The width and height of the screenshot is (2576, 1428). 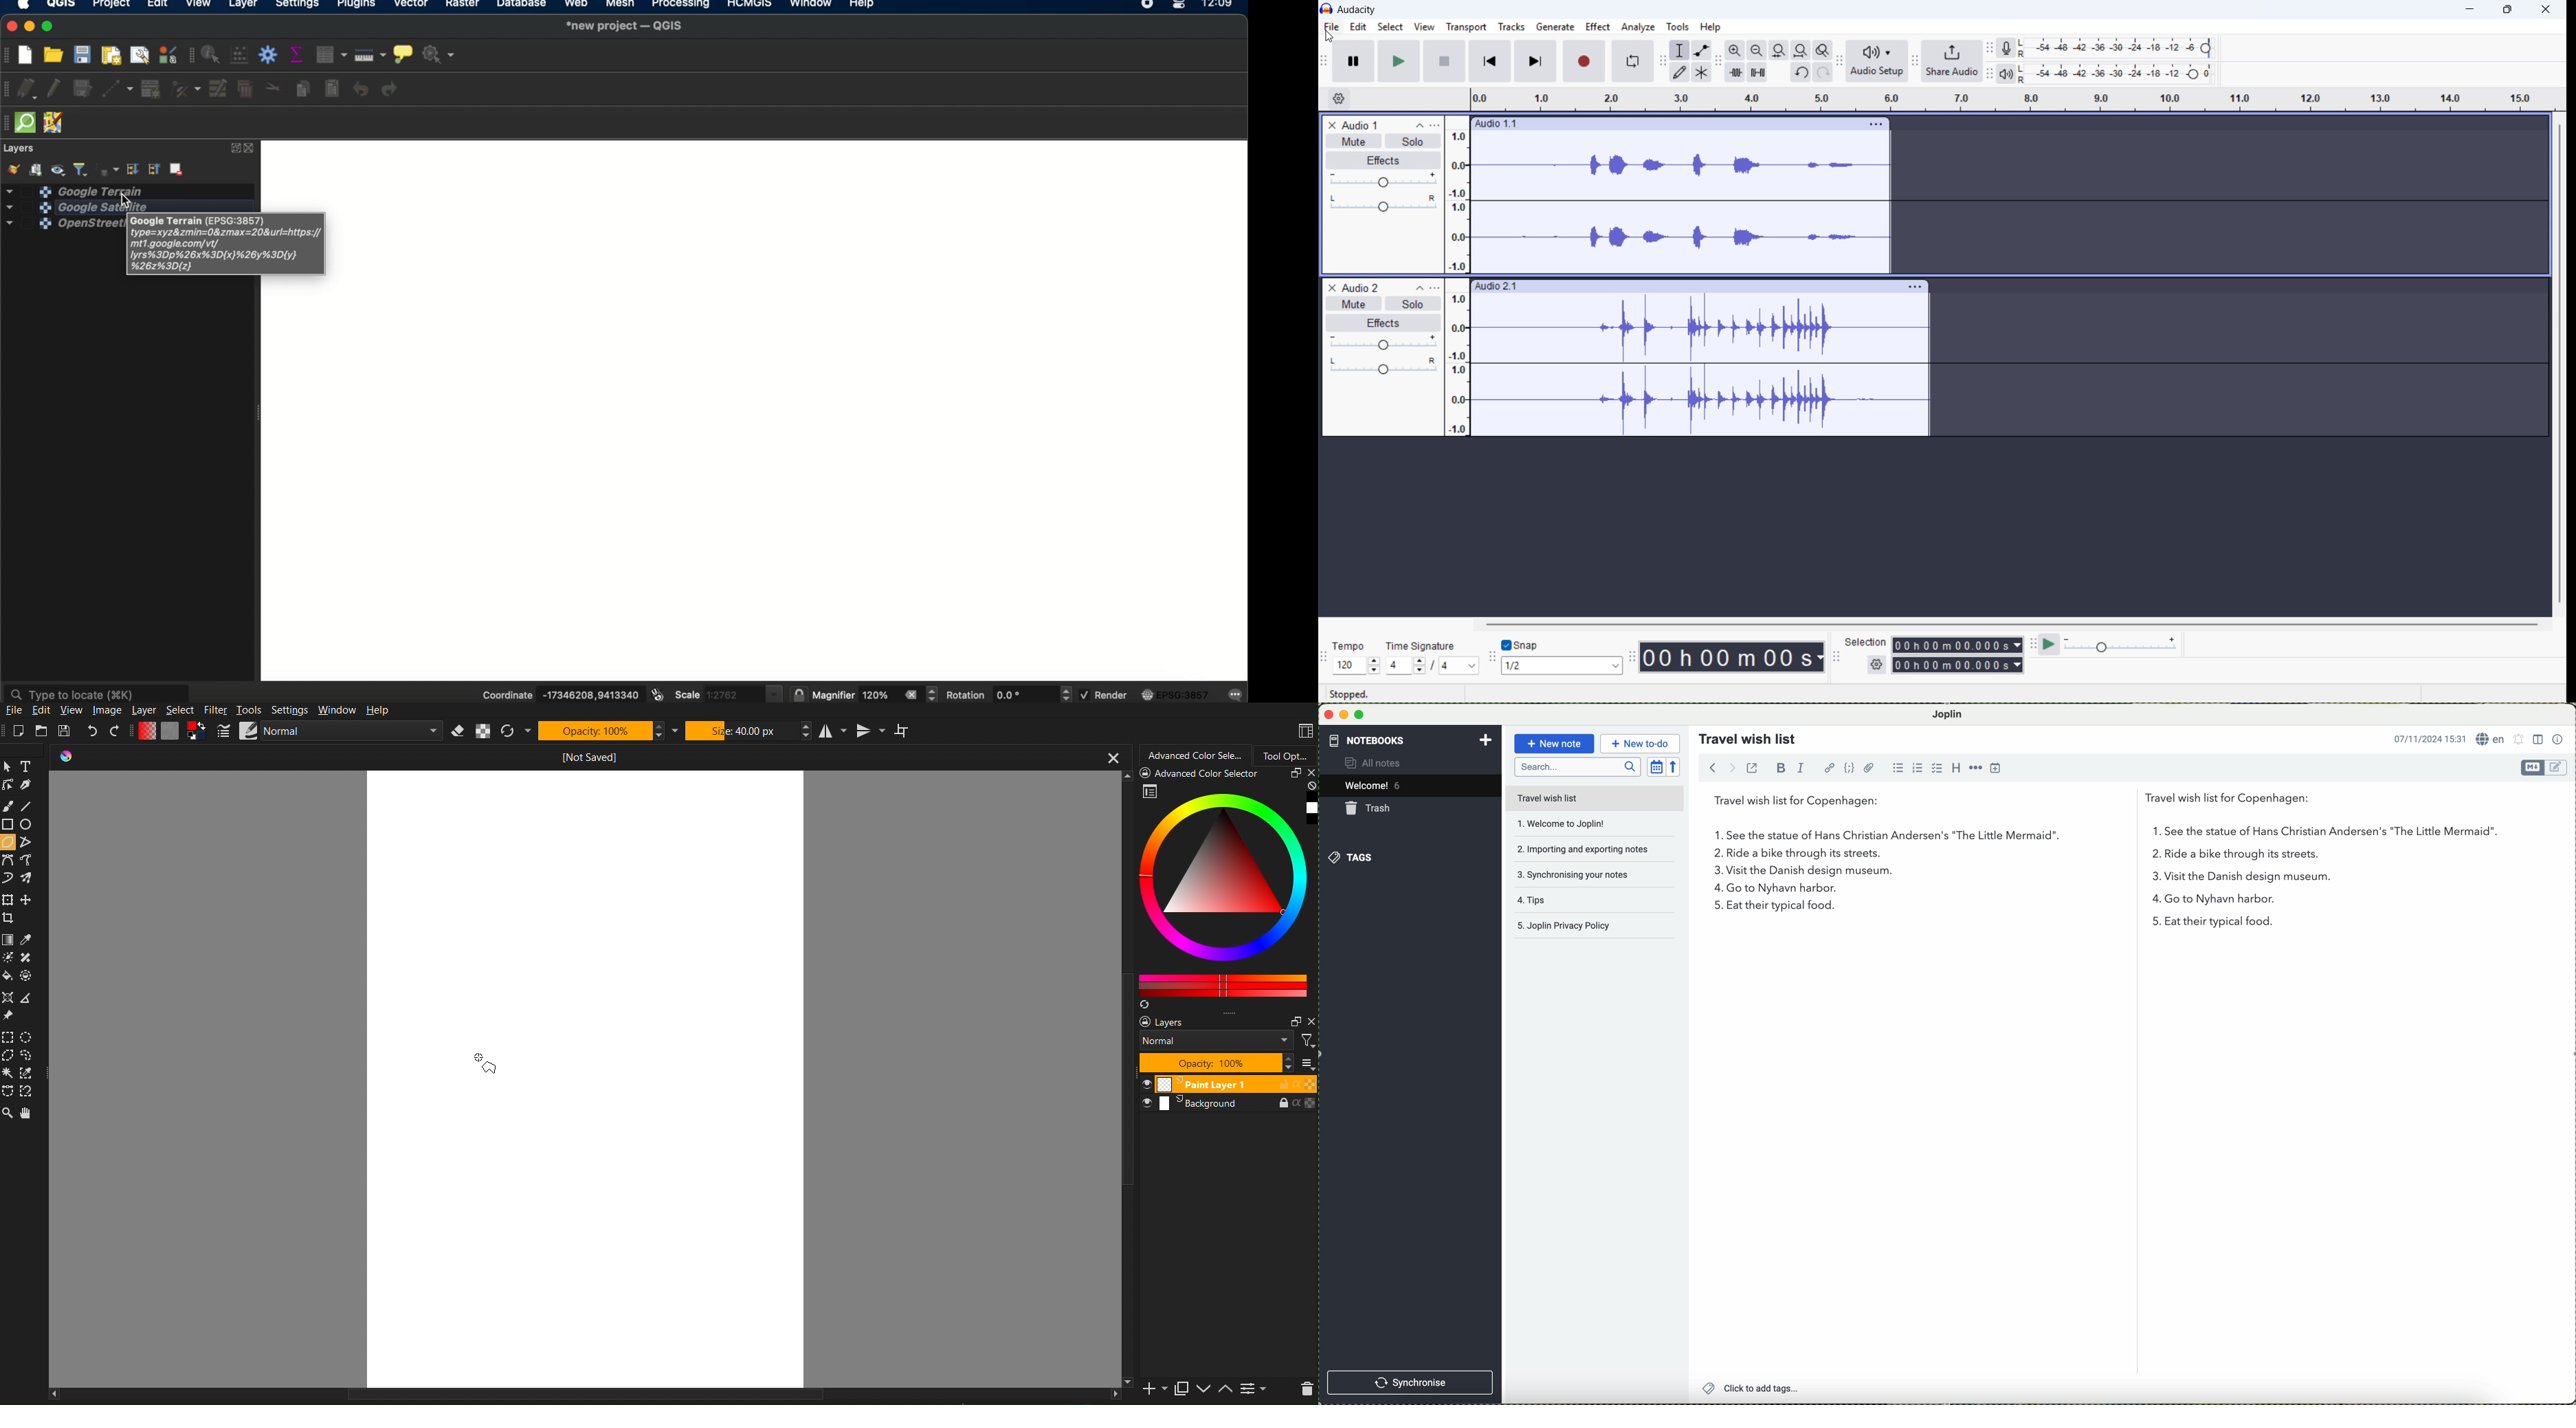 I want to click on italic, so click(x=1804, y=769).